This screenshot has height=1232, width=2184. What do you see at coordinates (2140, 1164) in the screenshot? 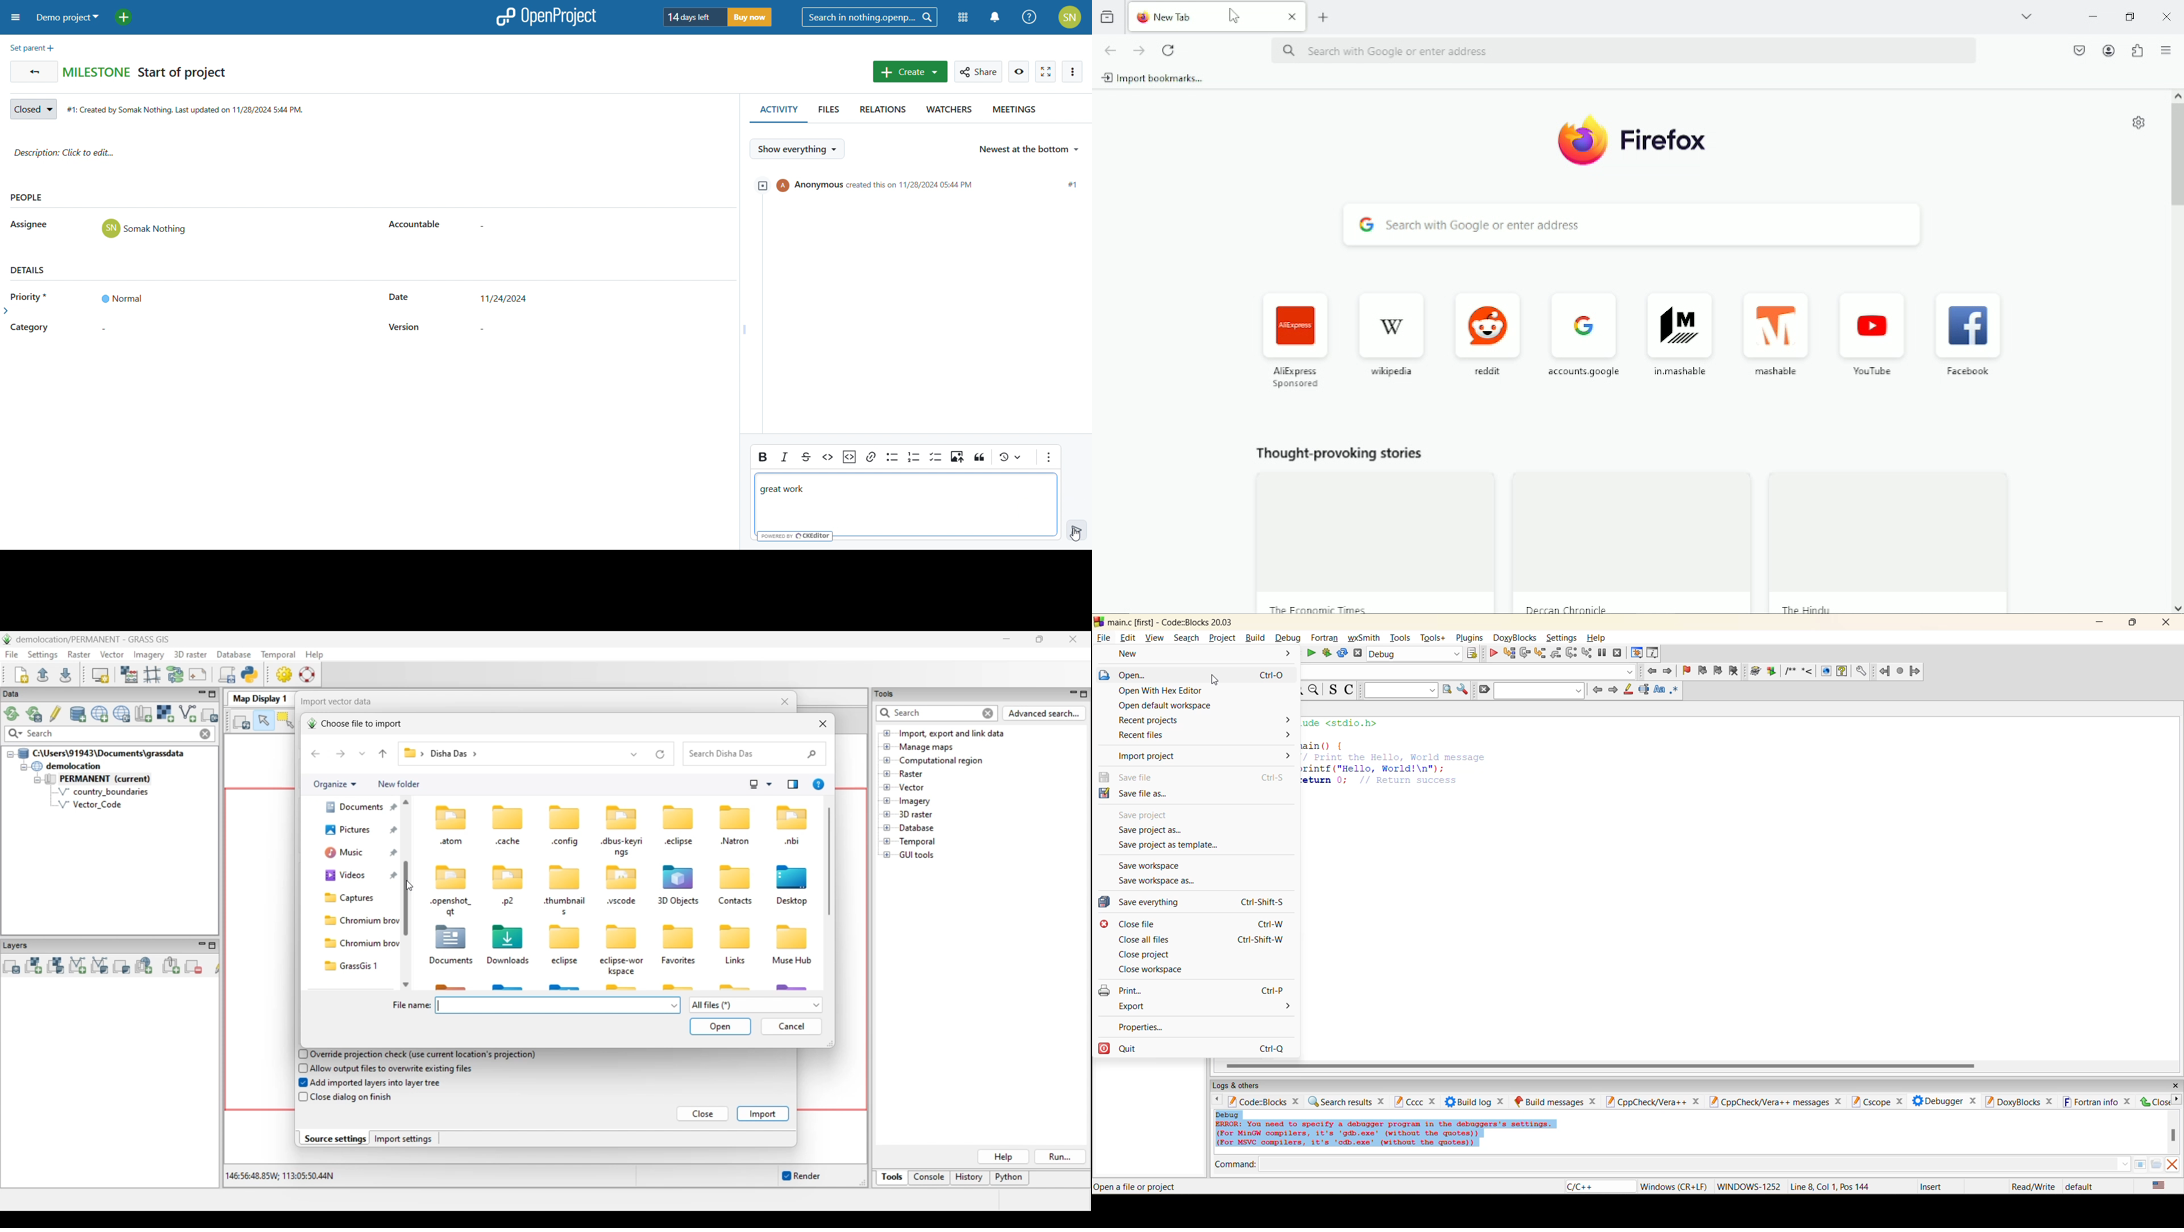
I see `tables` at bounding box center [2140, 1164].